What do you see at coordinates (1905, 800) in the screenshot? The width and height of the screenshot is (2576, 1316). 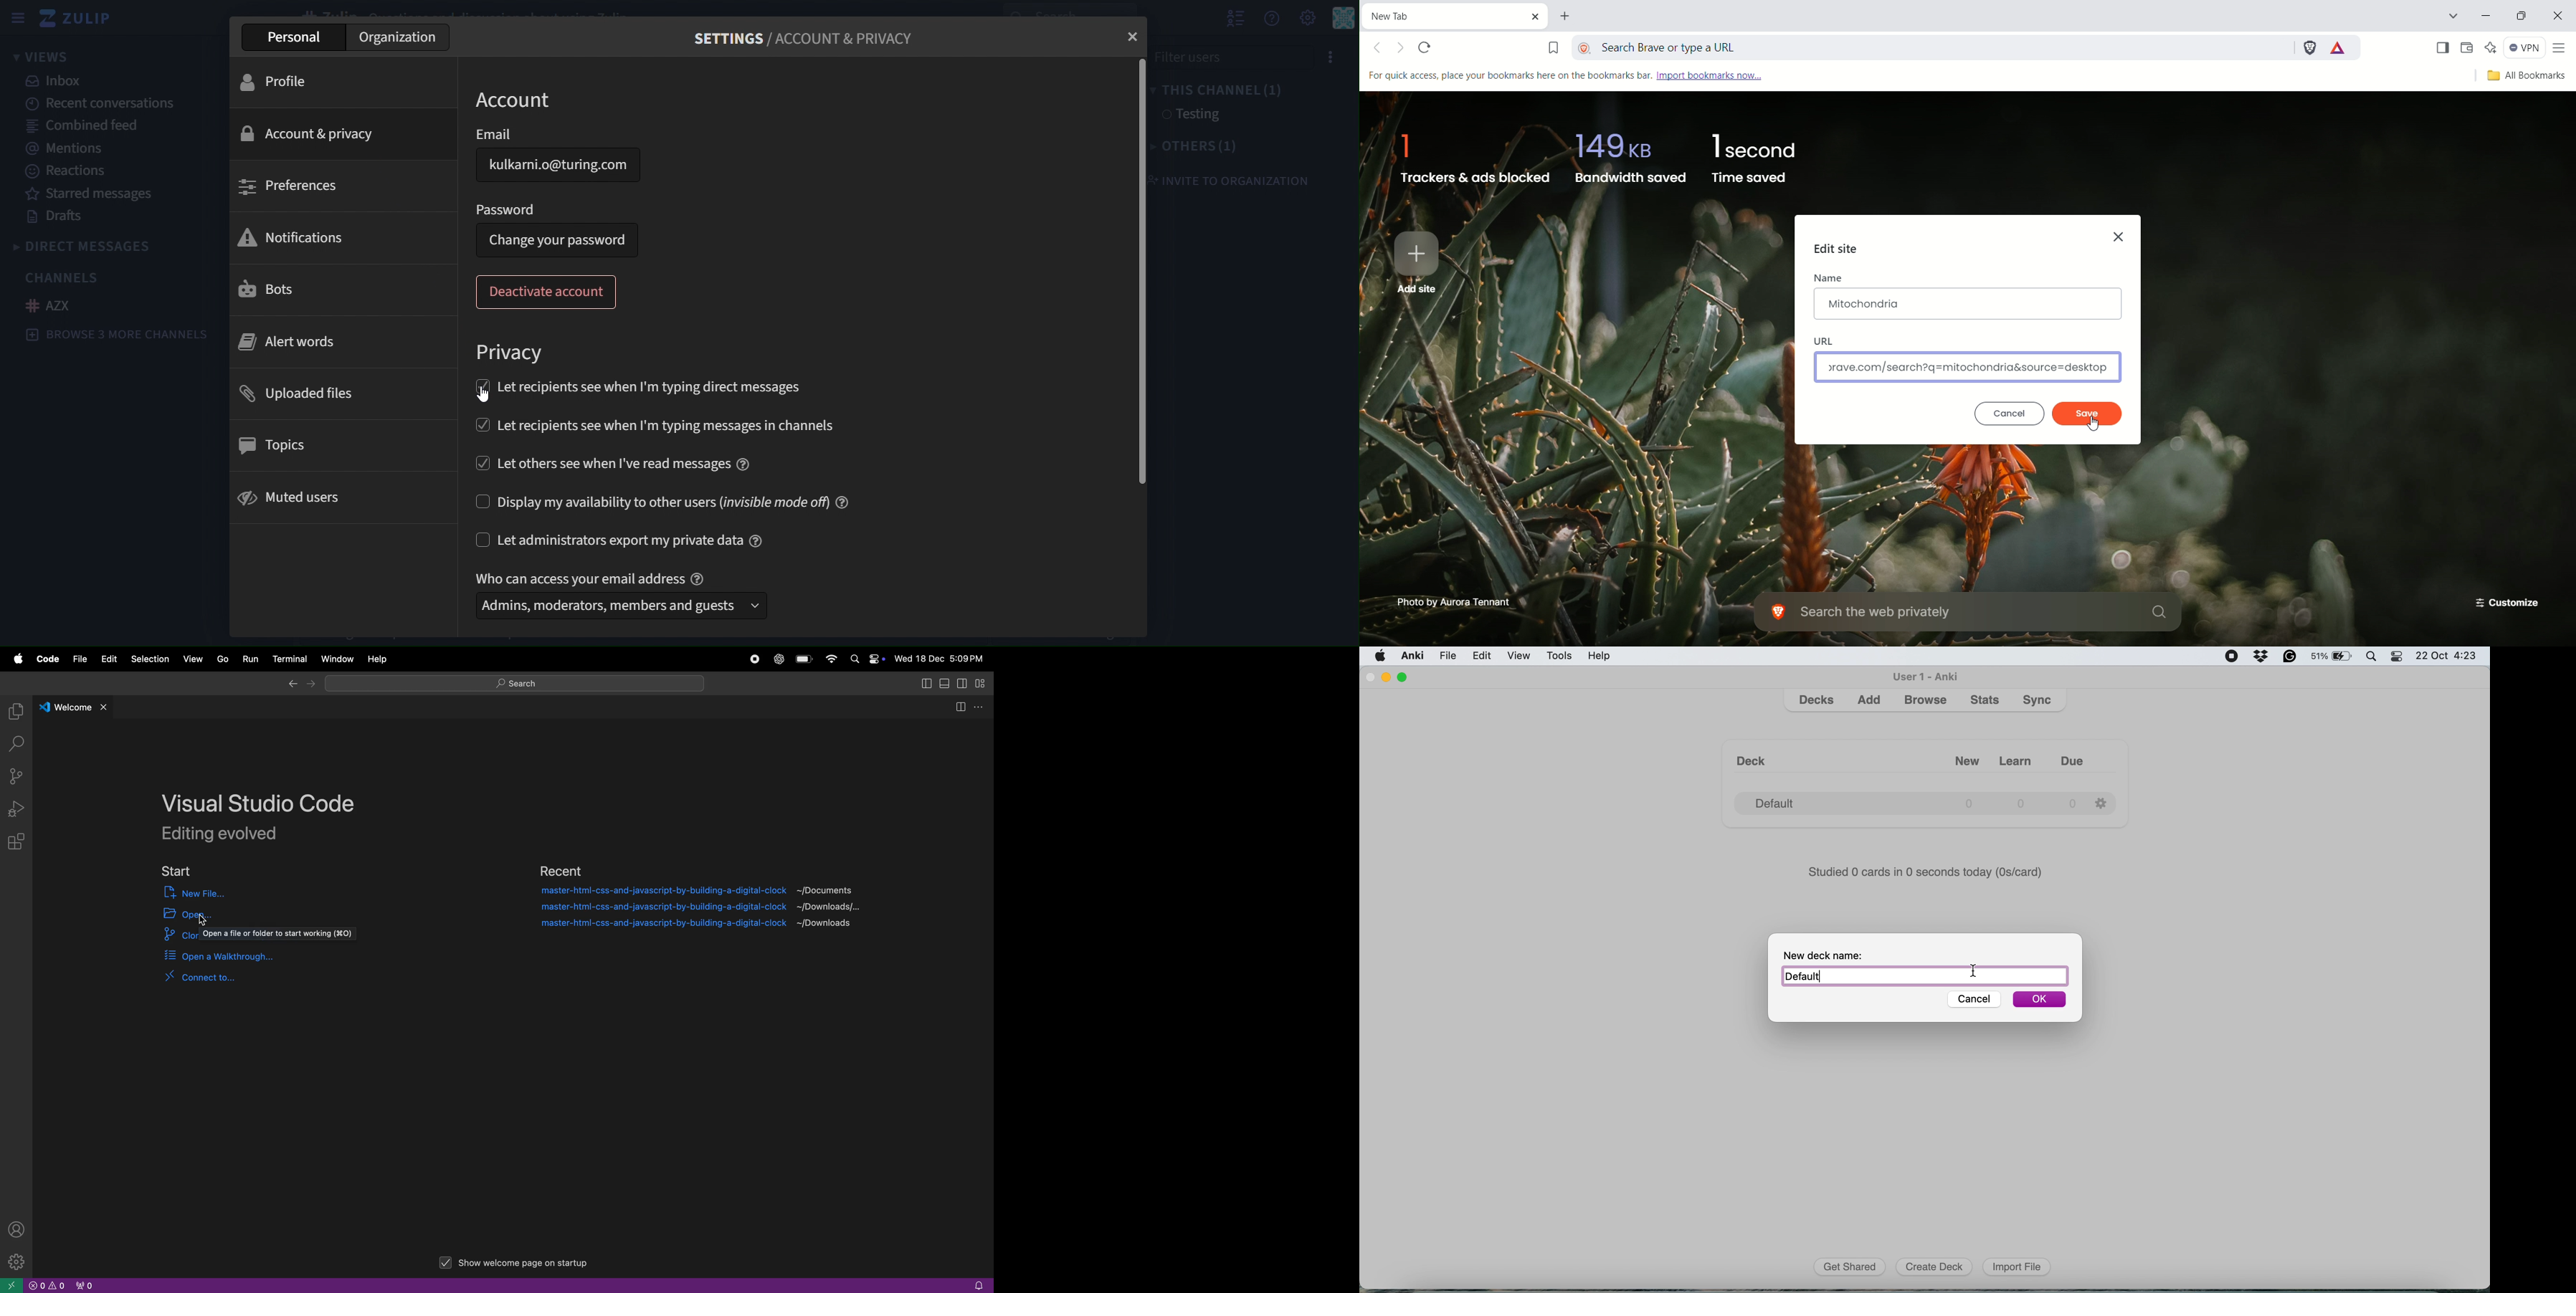 I see `Default` at bounding box center [1905, 800].